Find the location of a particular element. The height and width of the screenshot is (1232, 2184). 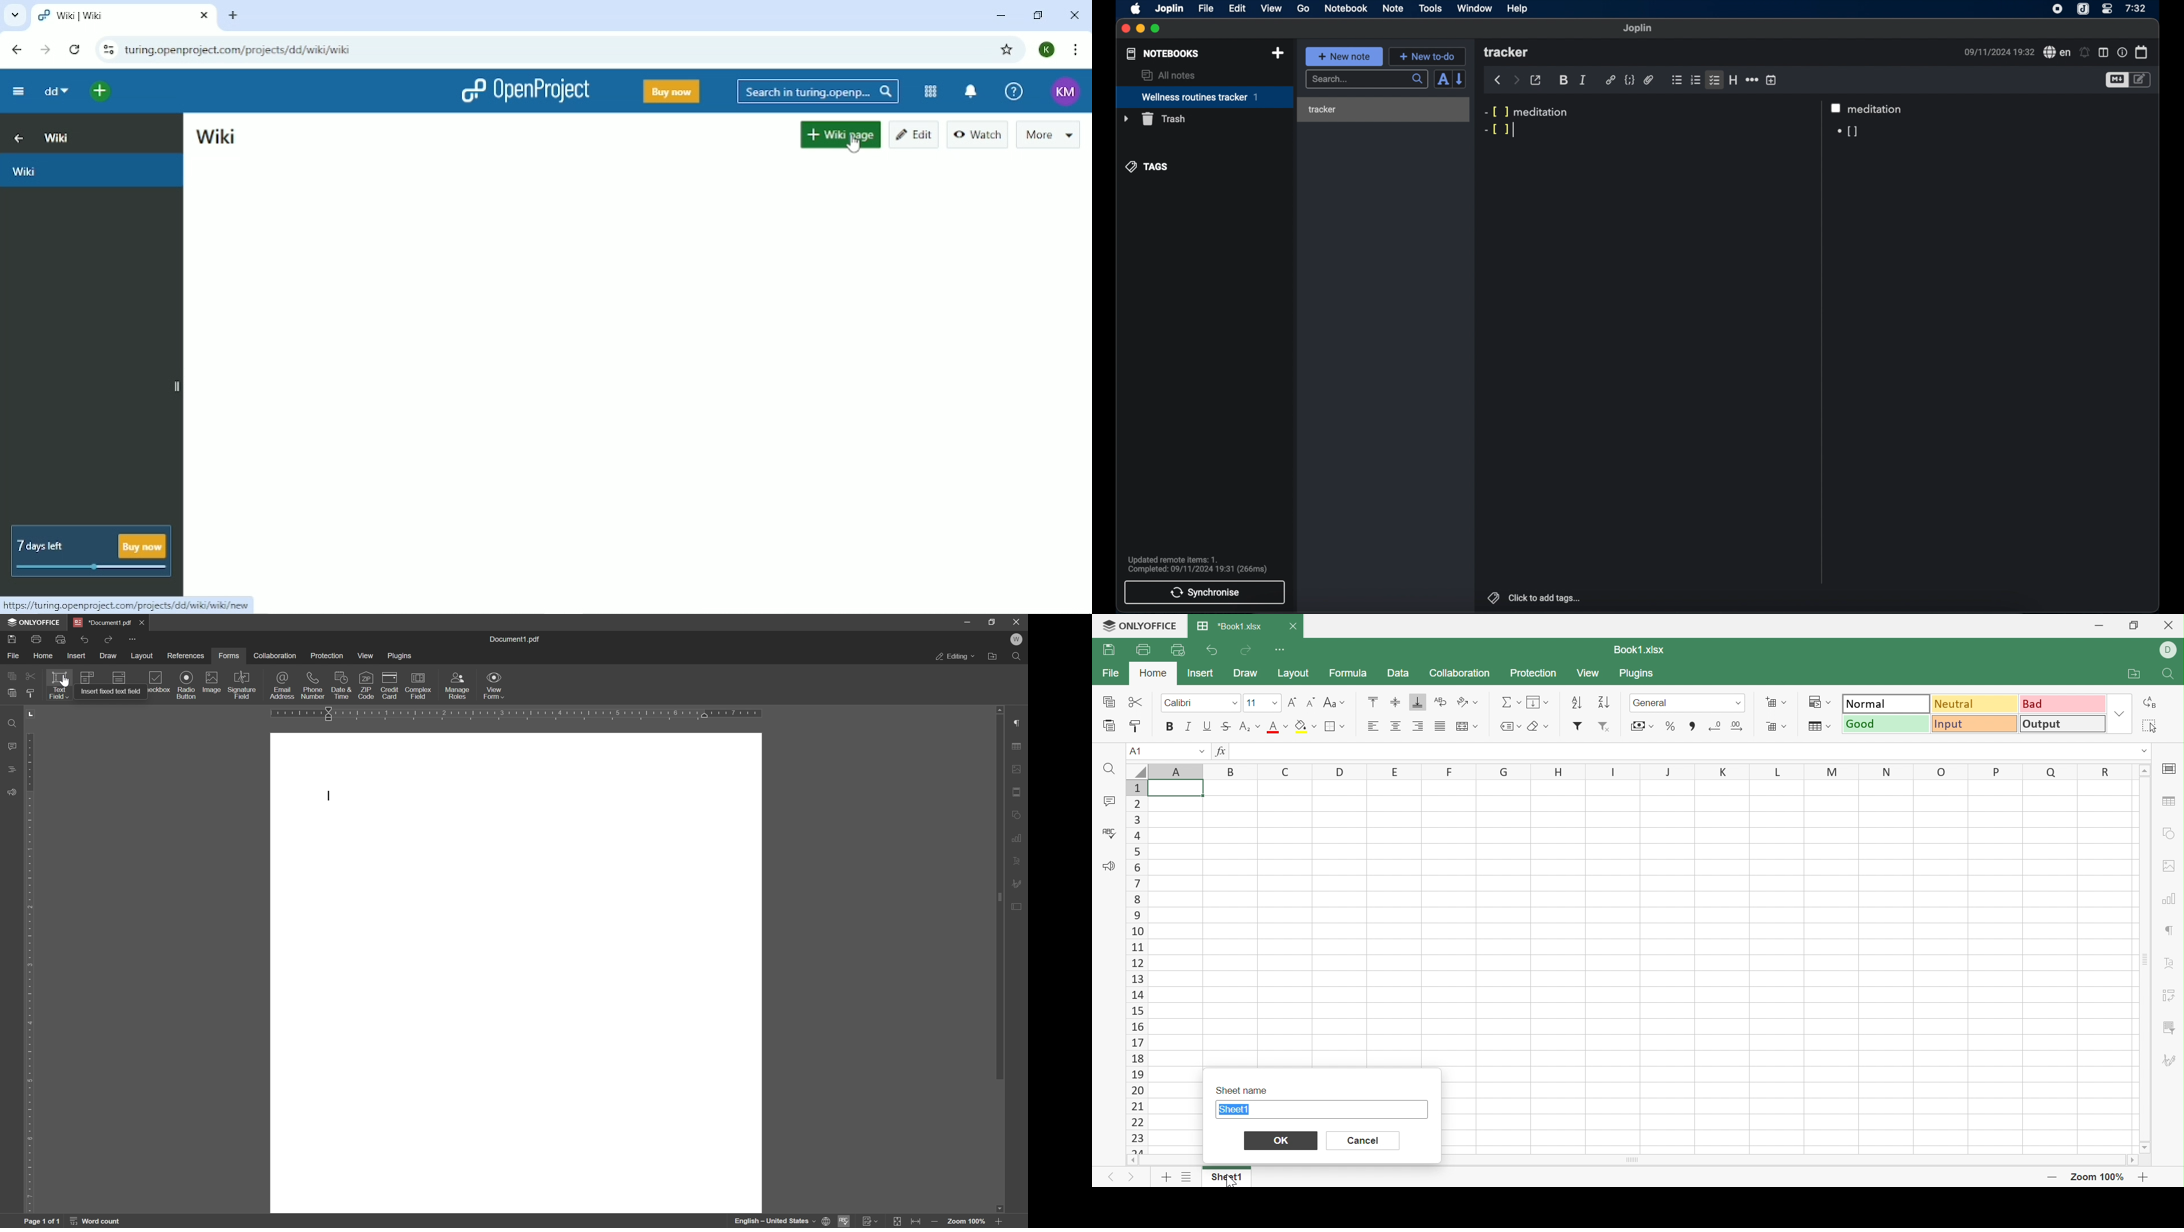

view is located at coordinates (1271, 9).